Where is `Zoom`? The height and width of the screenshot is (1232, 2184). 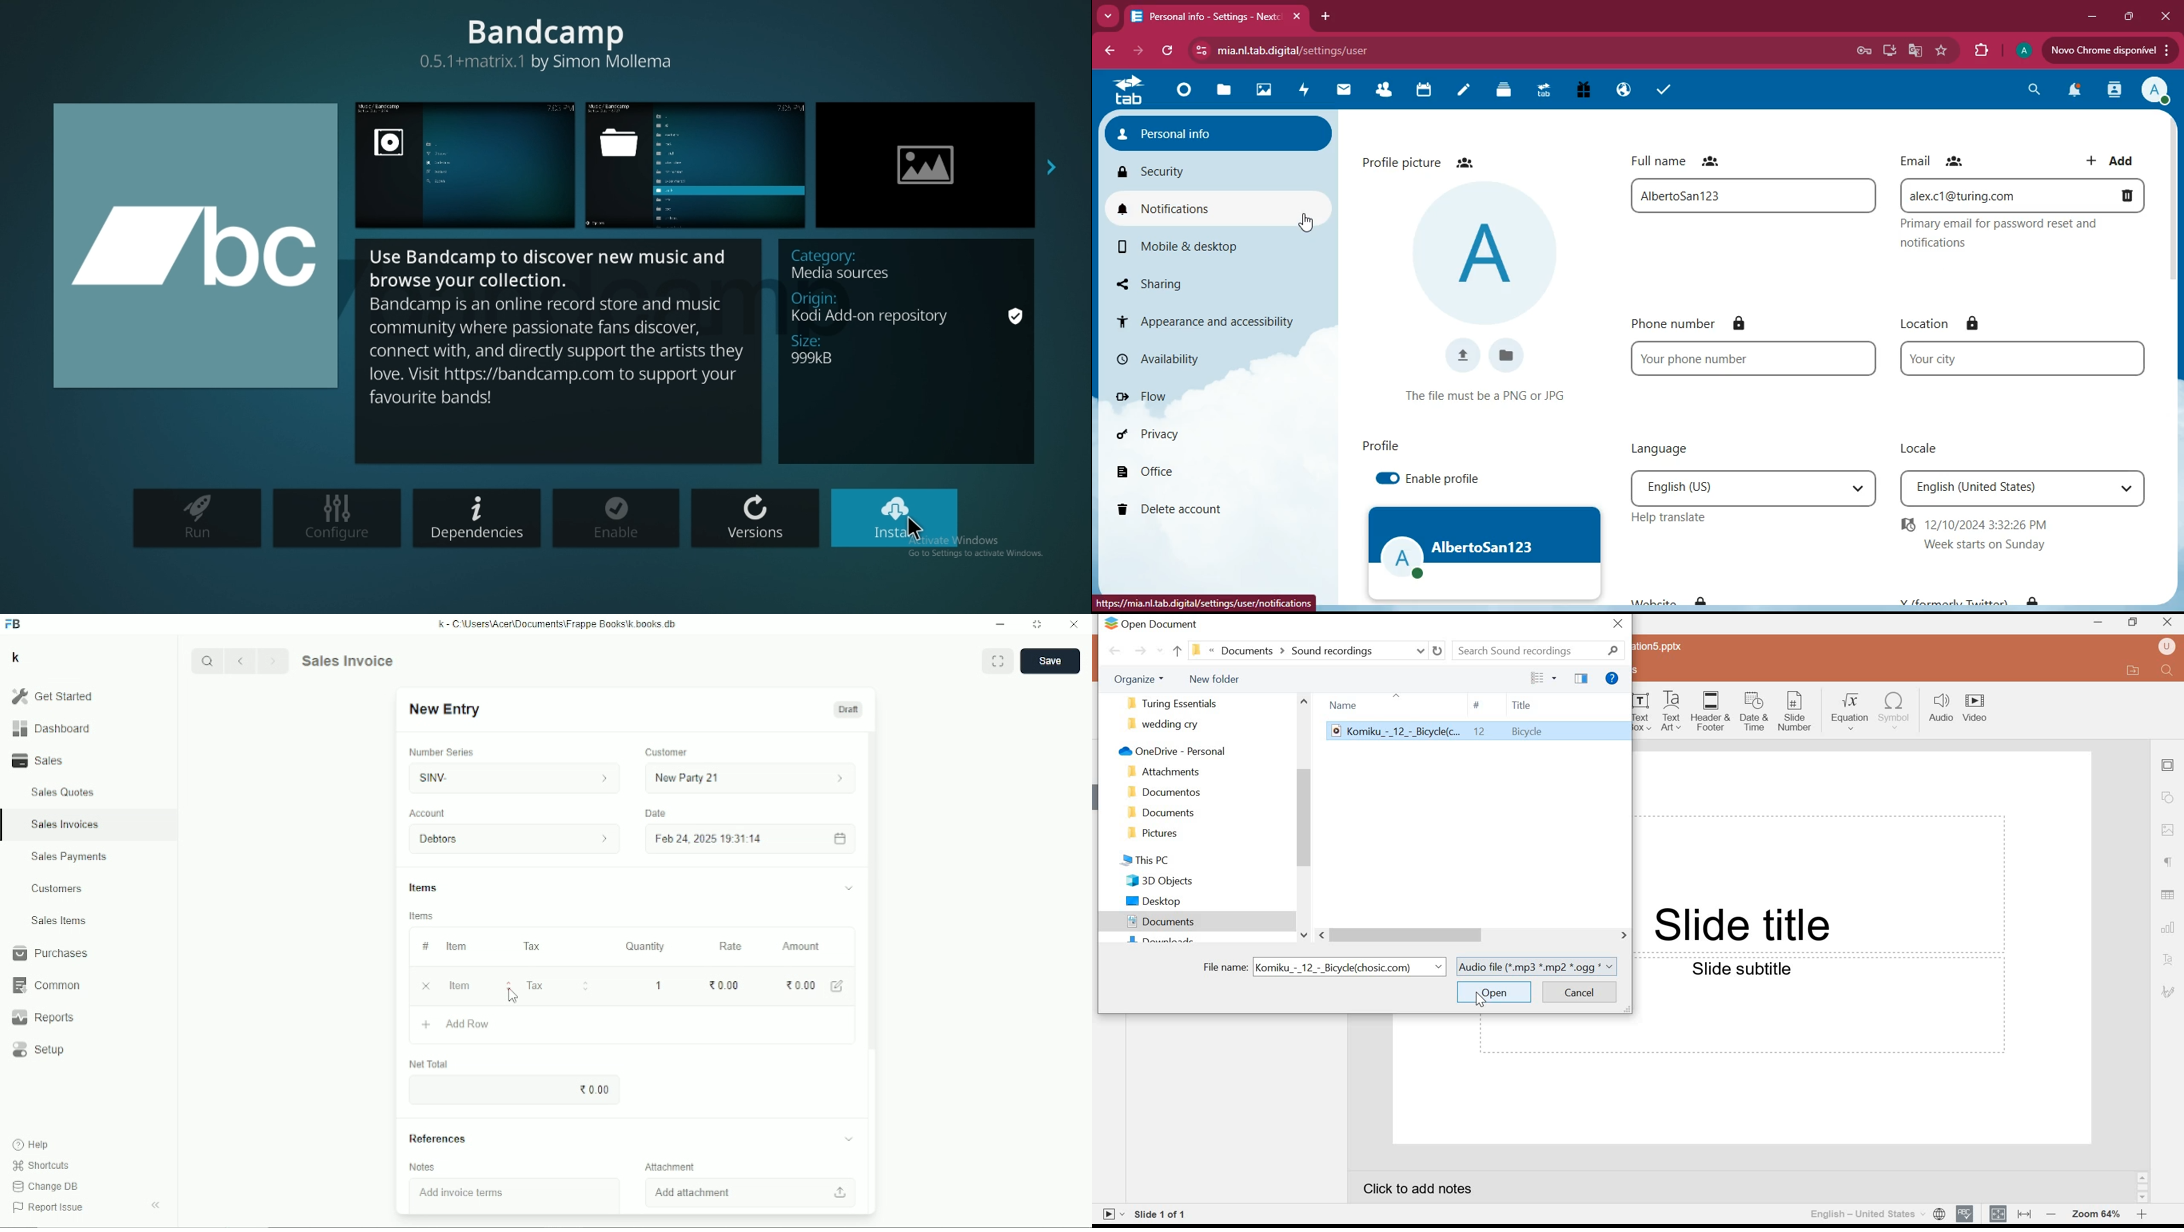
Zoom is located at coordinates (2095, 1216).